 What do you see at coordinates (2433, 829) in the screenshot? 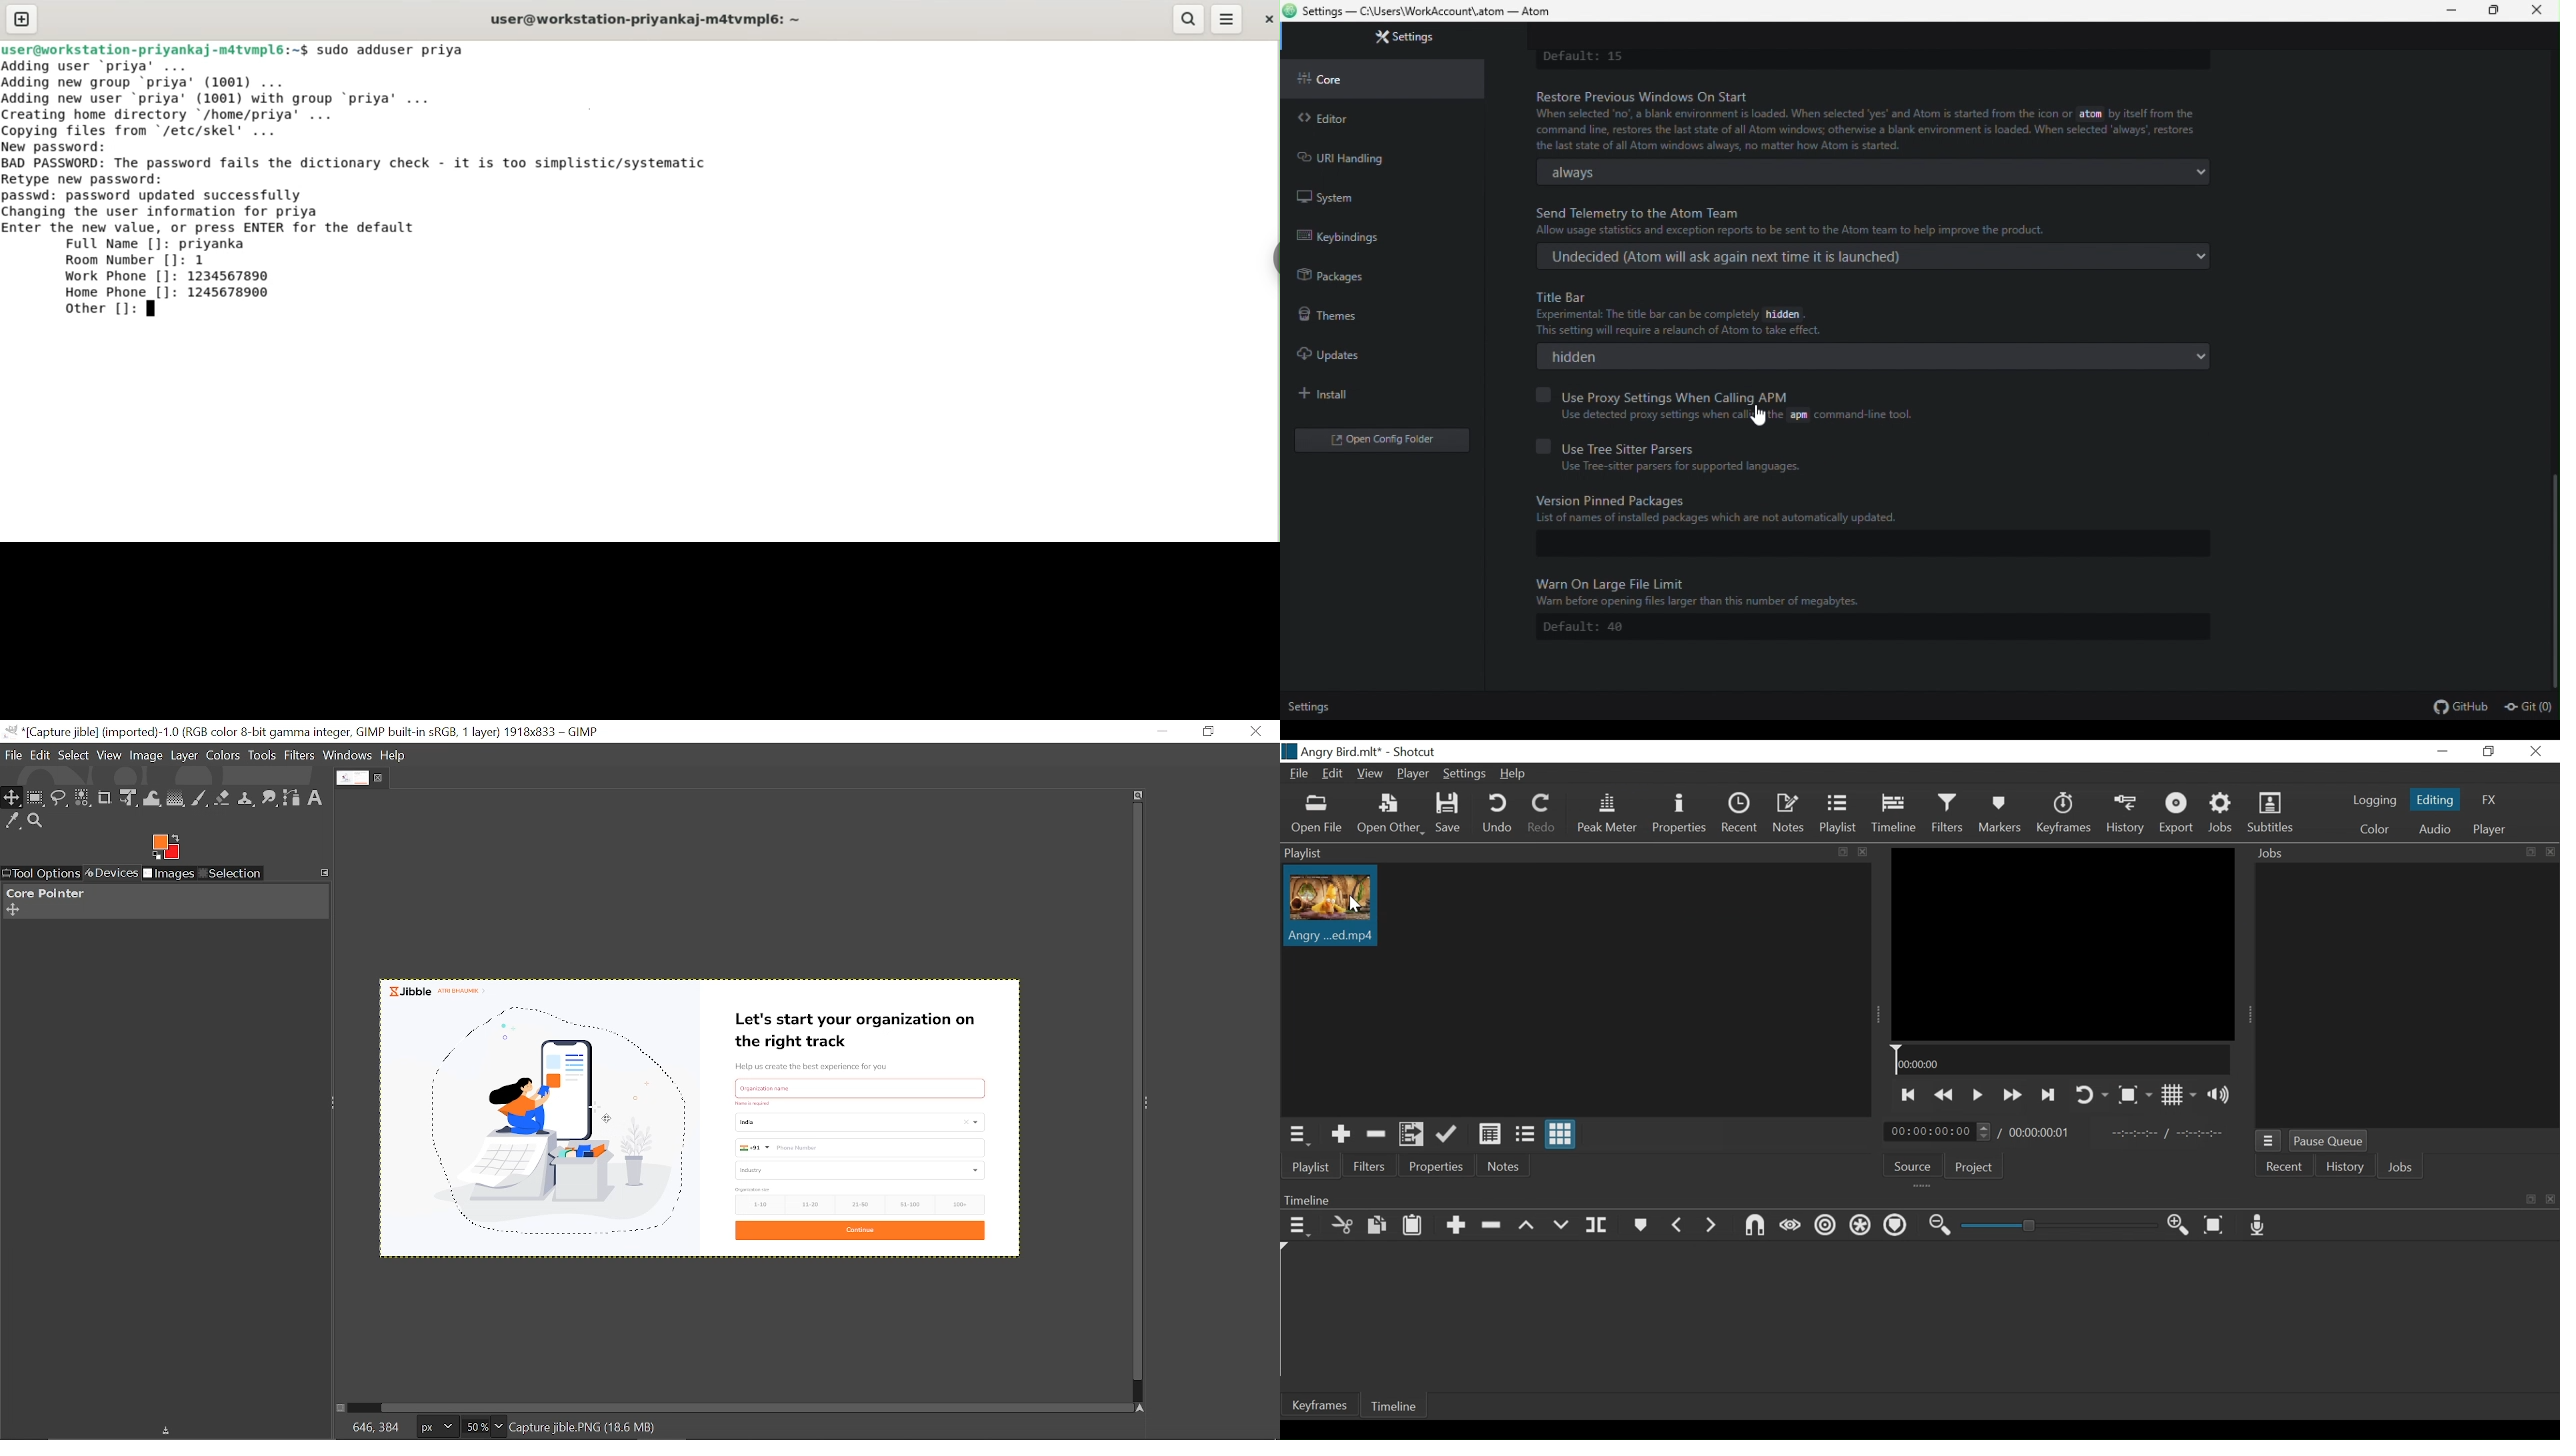
I see `Audio` at bounding box center [2433, 829].